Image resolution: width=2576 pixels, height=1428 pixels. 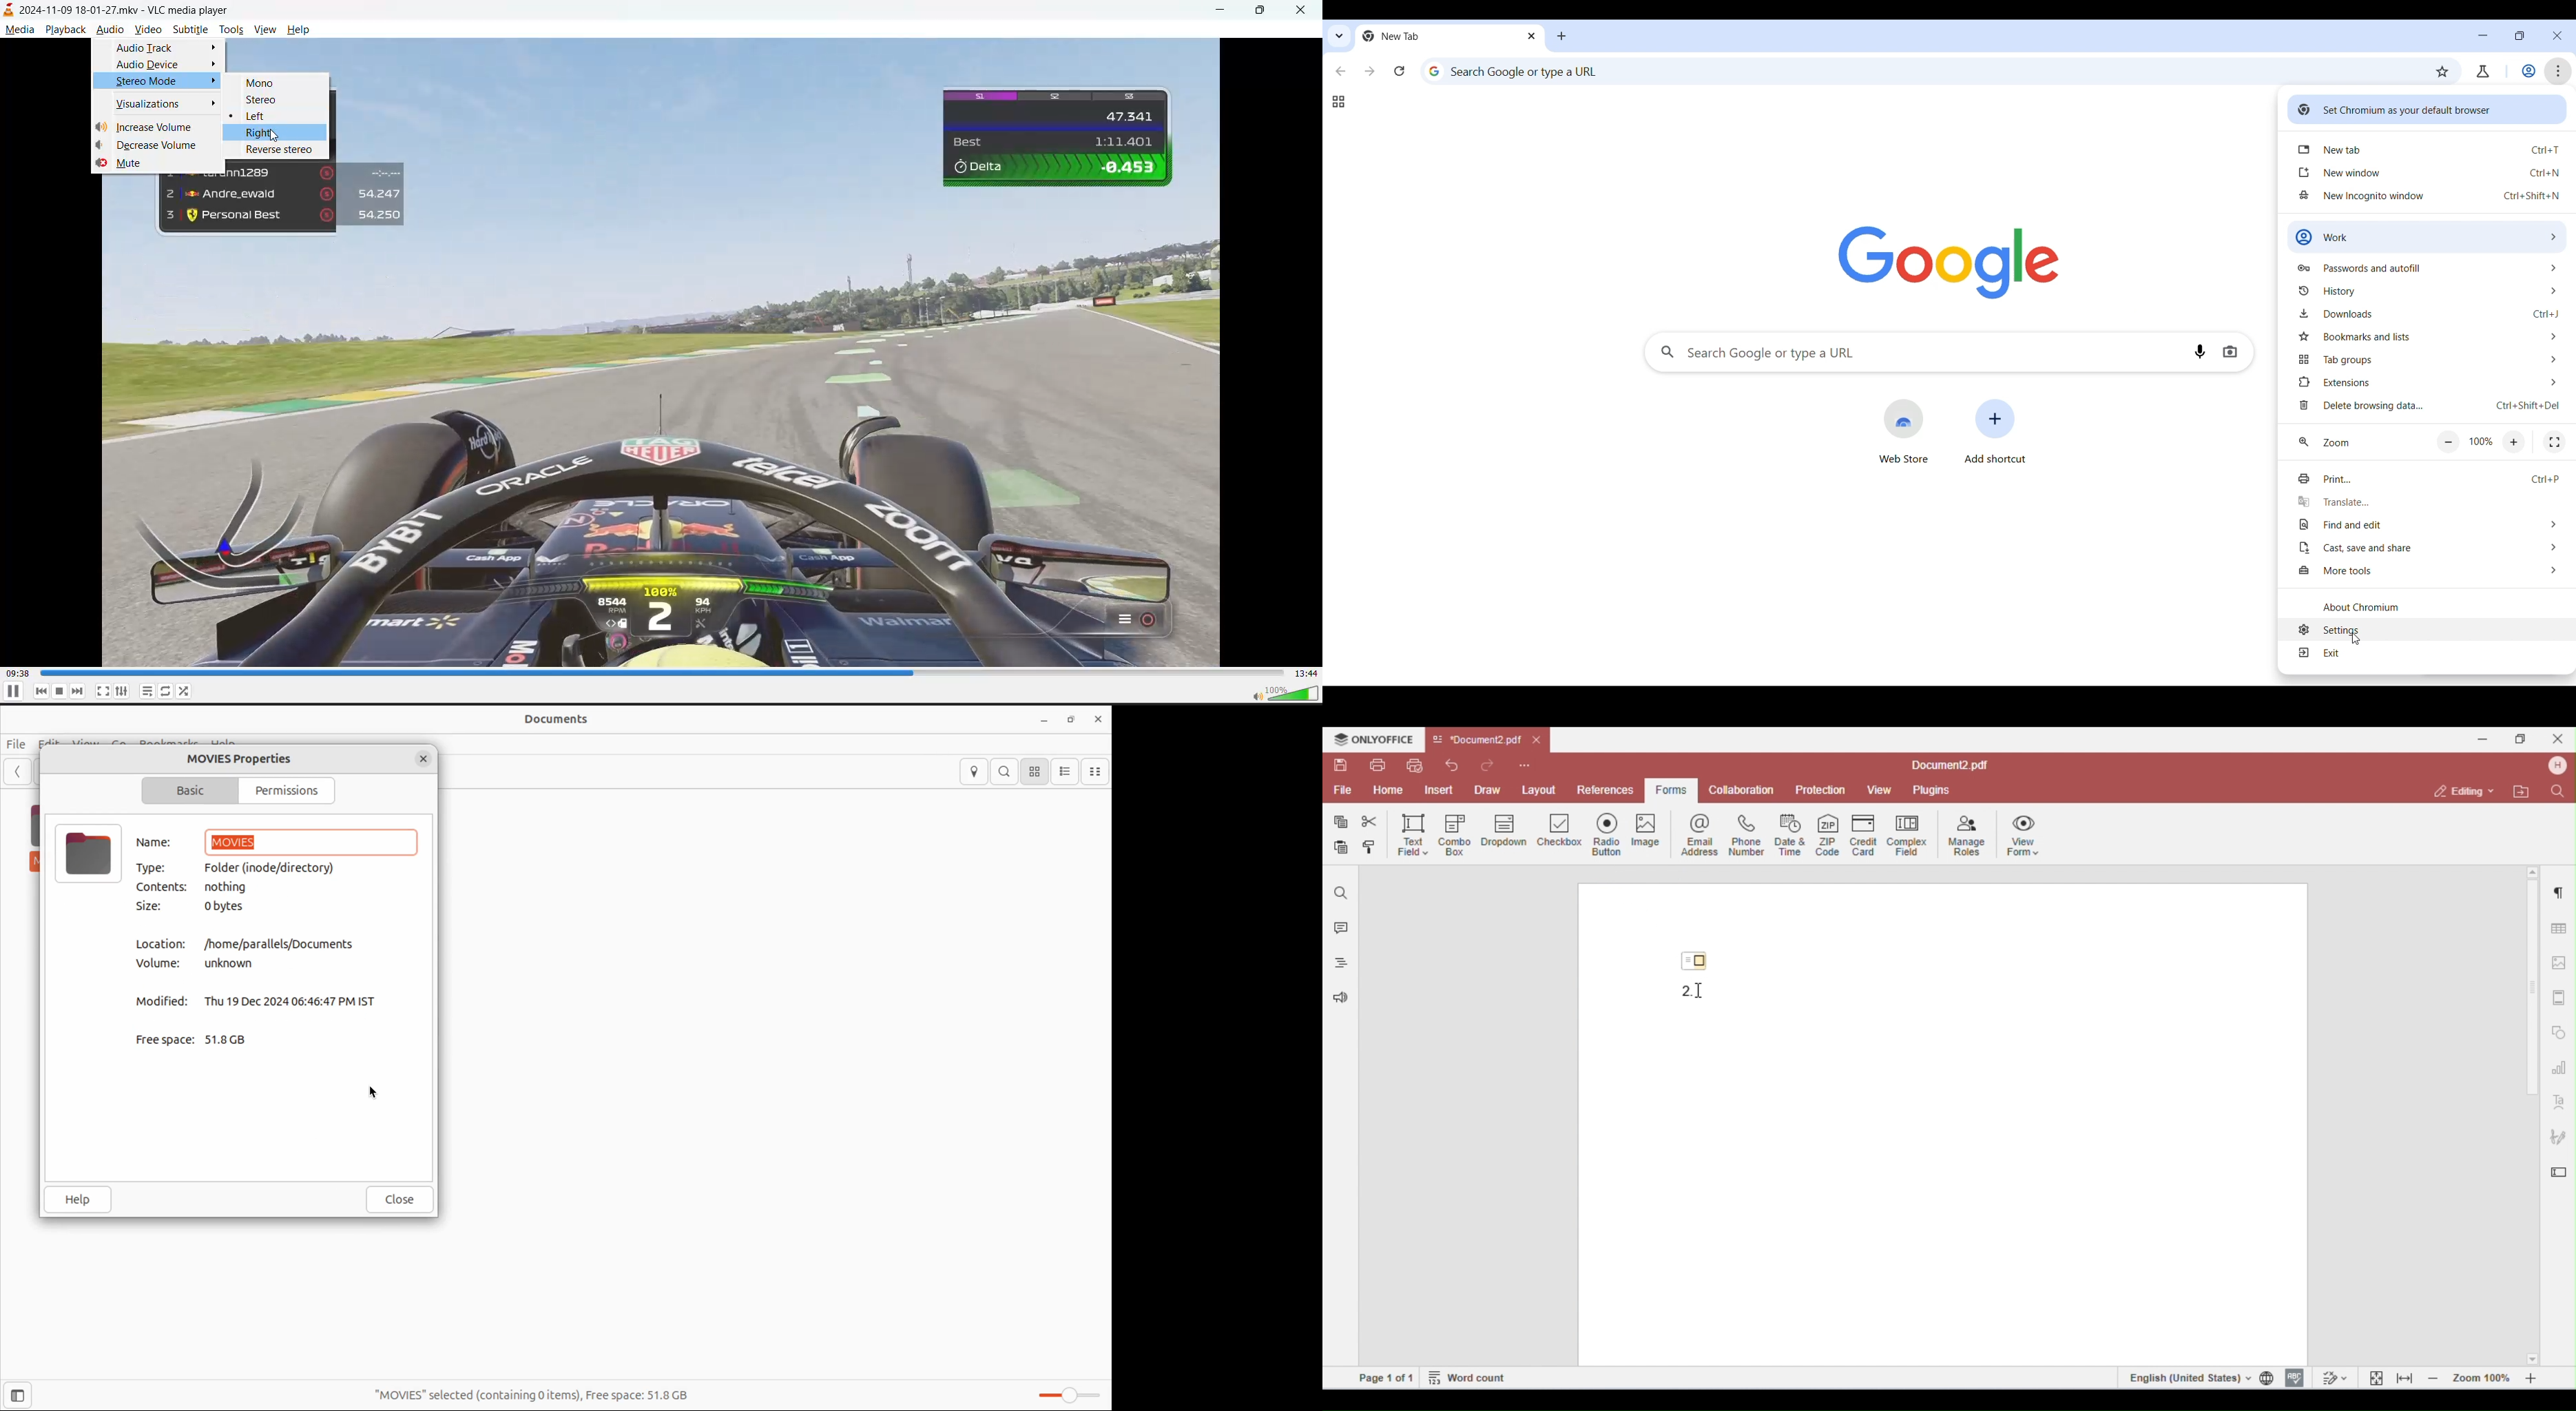 What do you see at coordinates (1910, 352) in the screenshot?
I see `Search Google or enter web link` at bounding box center [1910, 352].